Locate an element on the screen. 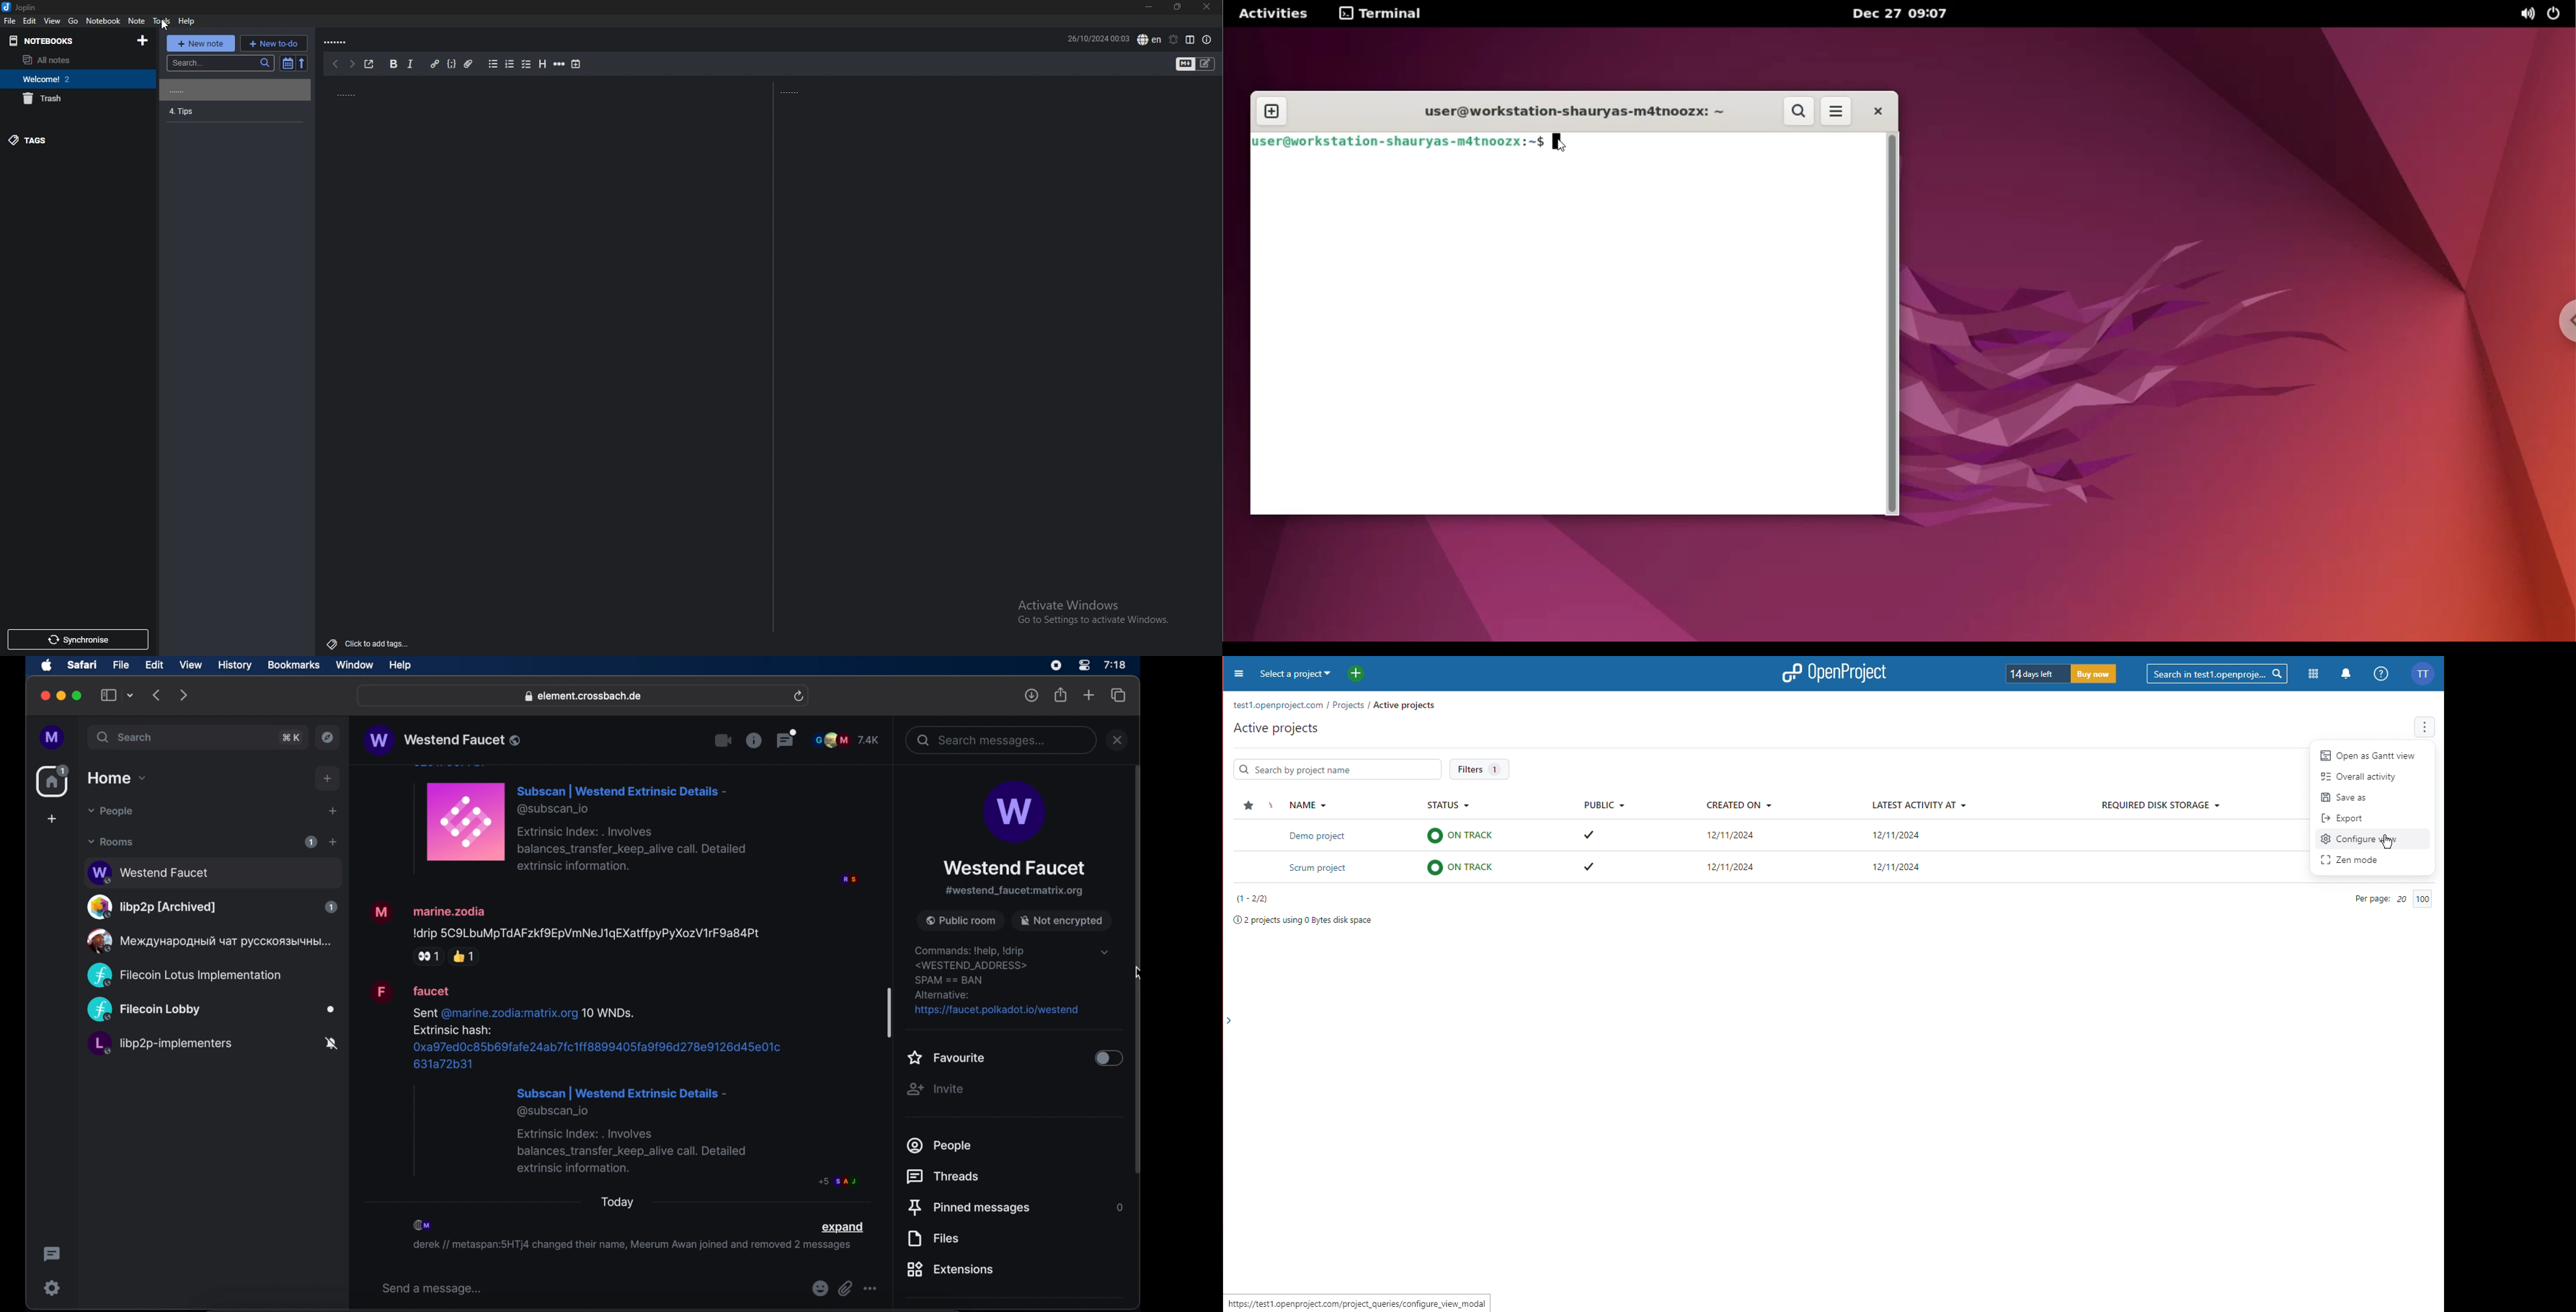 Image resolution: width=2576 pixels, height=1316 pixels. toggle sort order field is located at coordinates (287, 64).